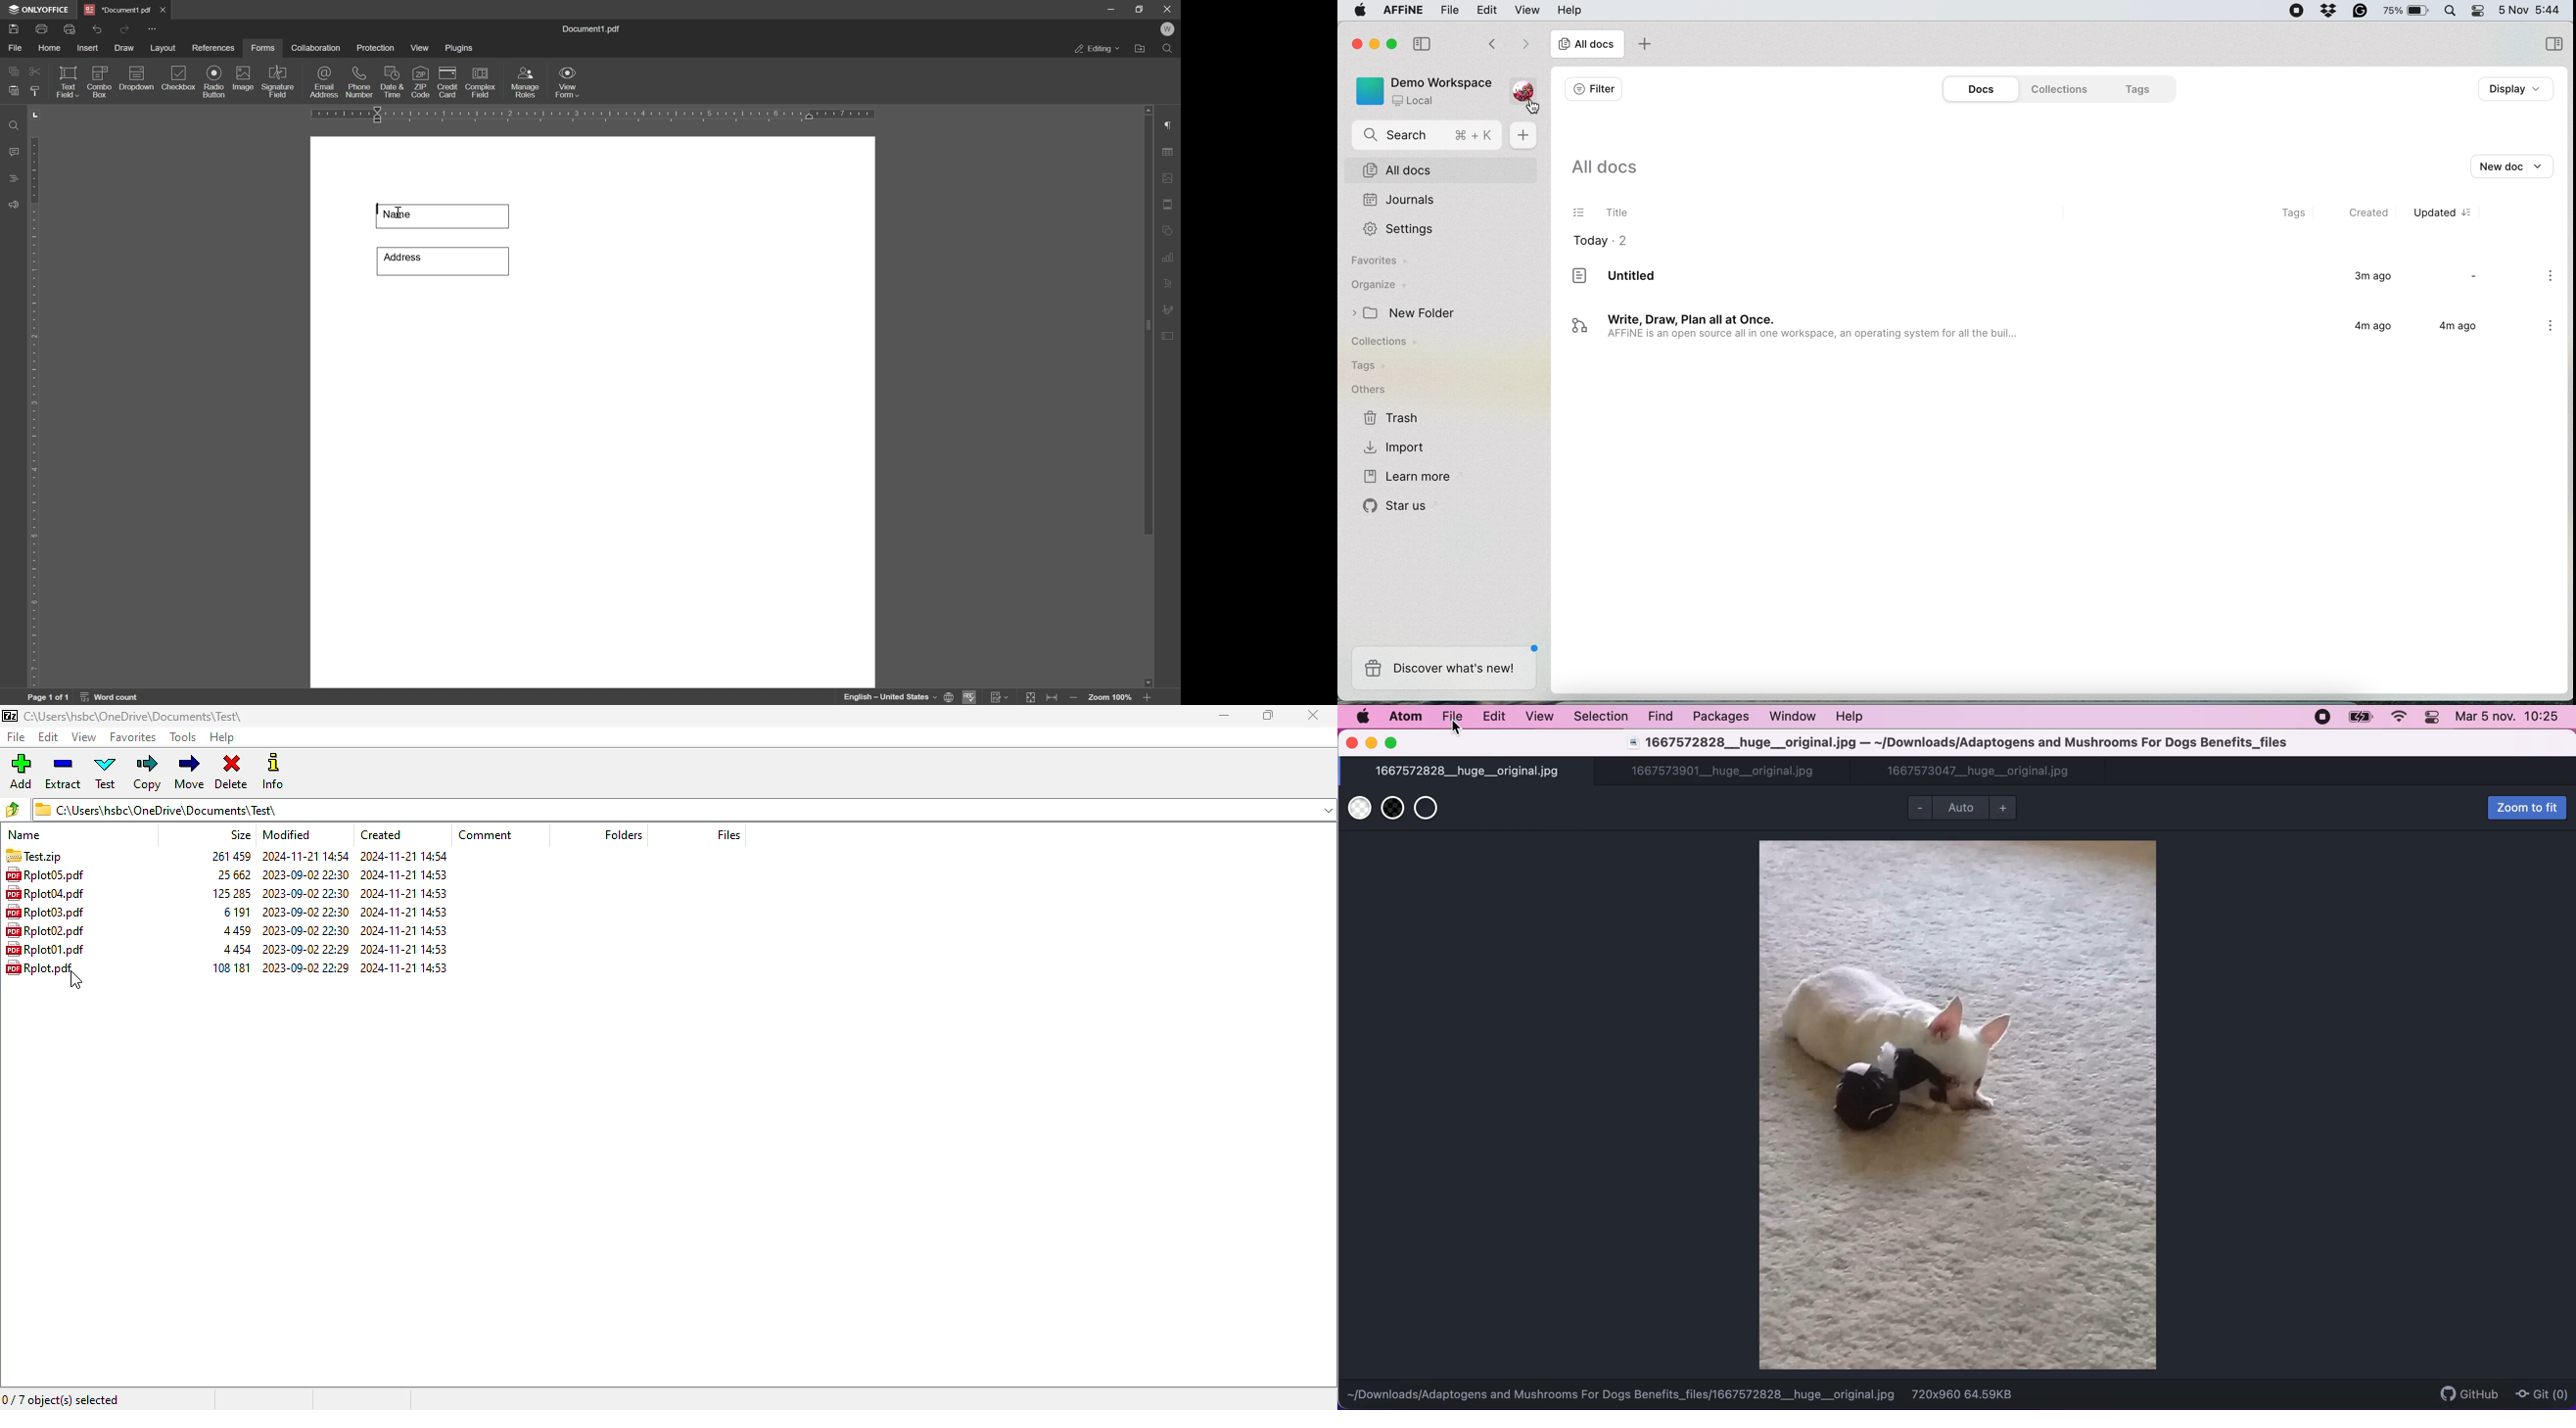 This screenshot has width=2576, height=1428. Describe the element at coordinates (2553, 277) in the screenshot. I see `more options` at that location.